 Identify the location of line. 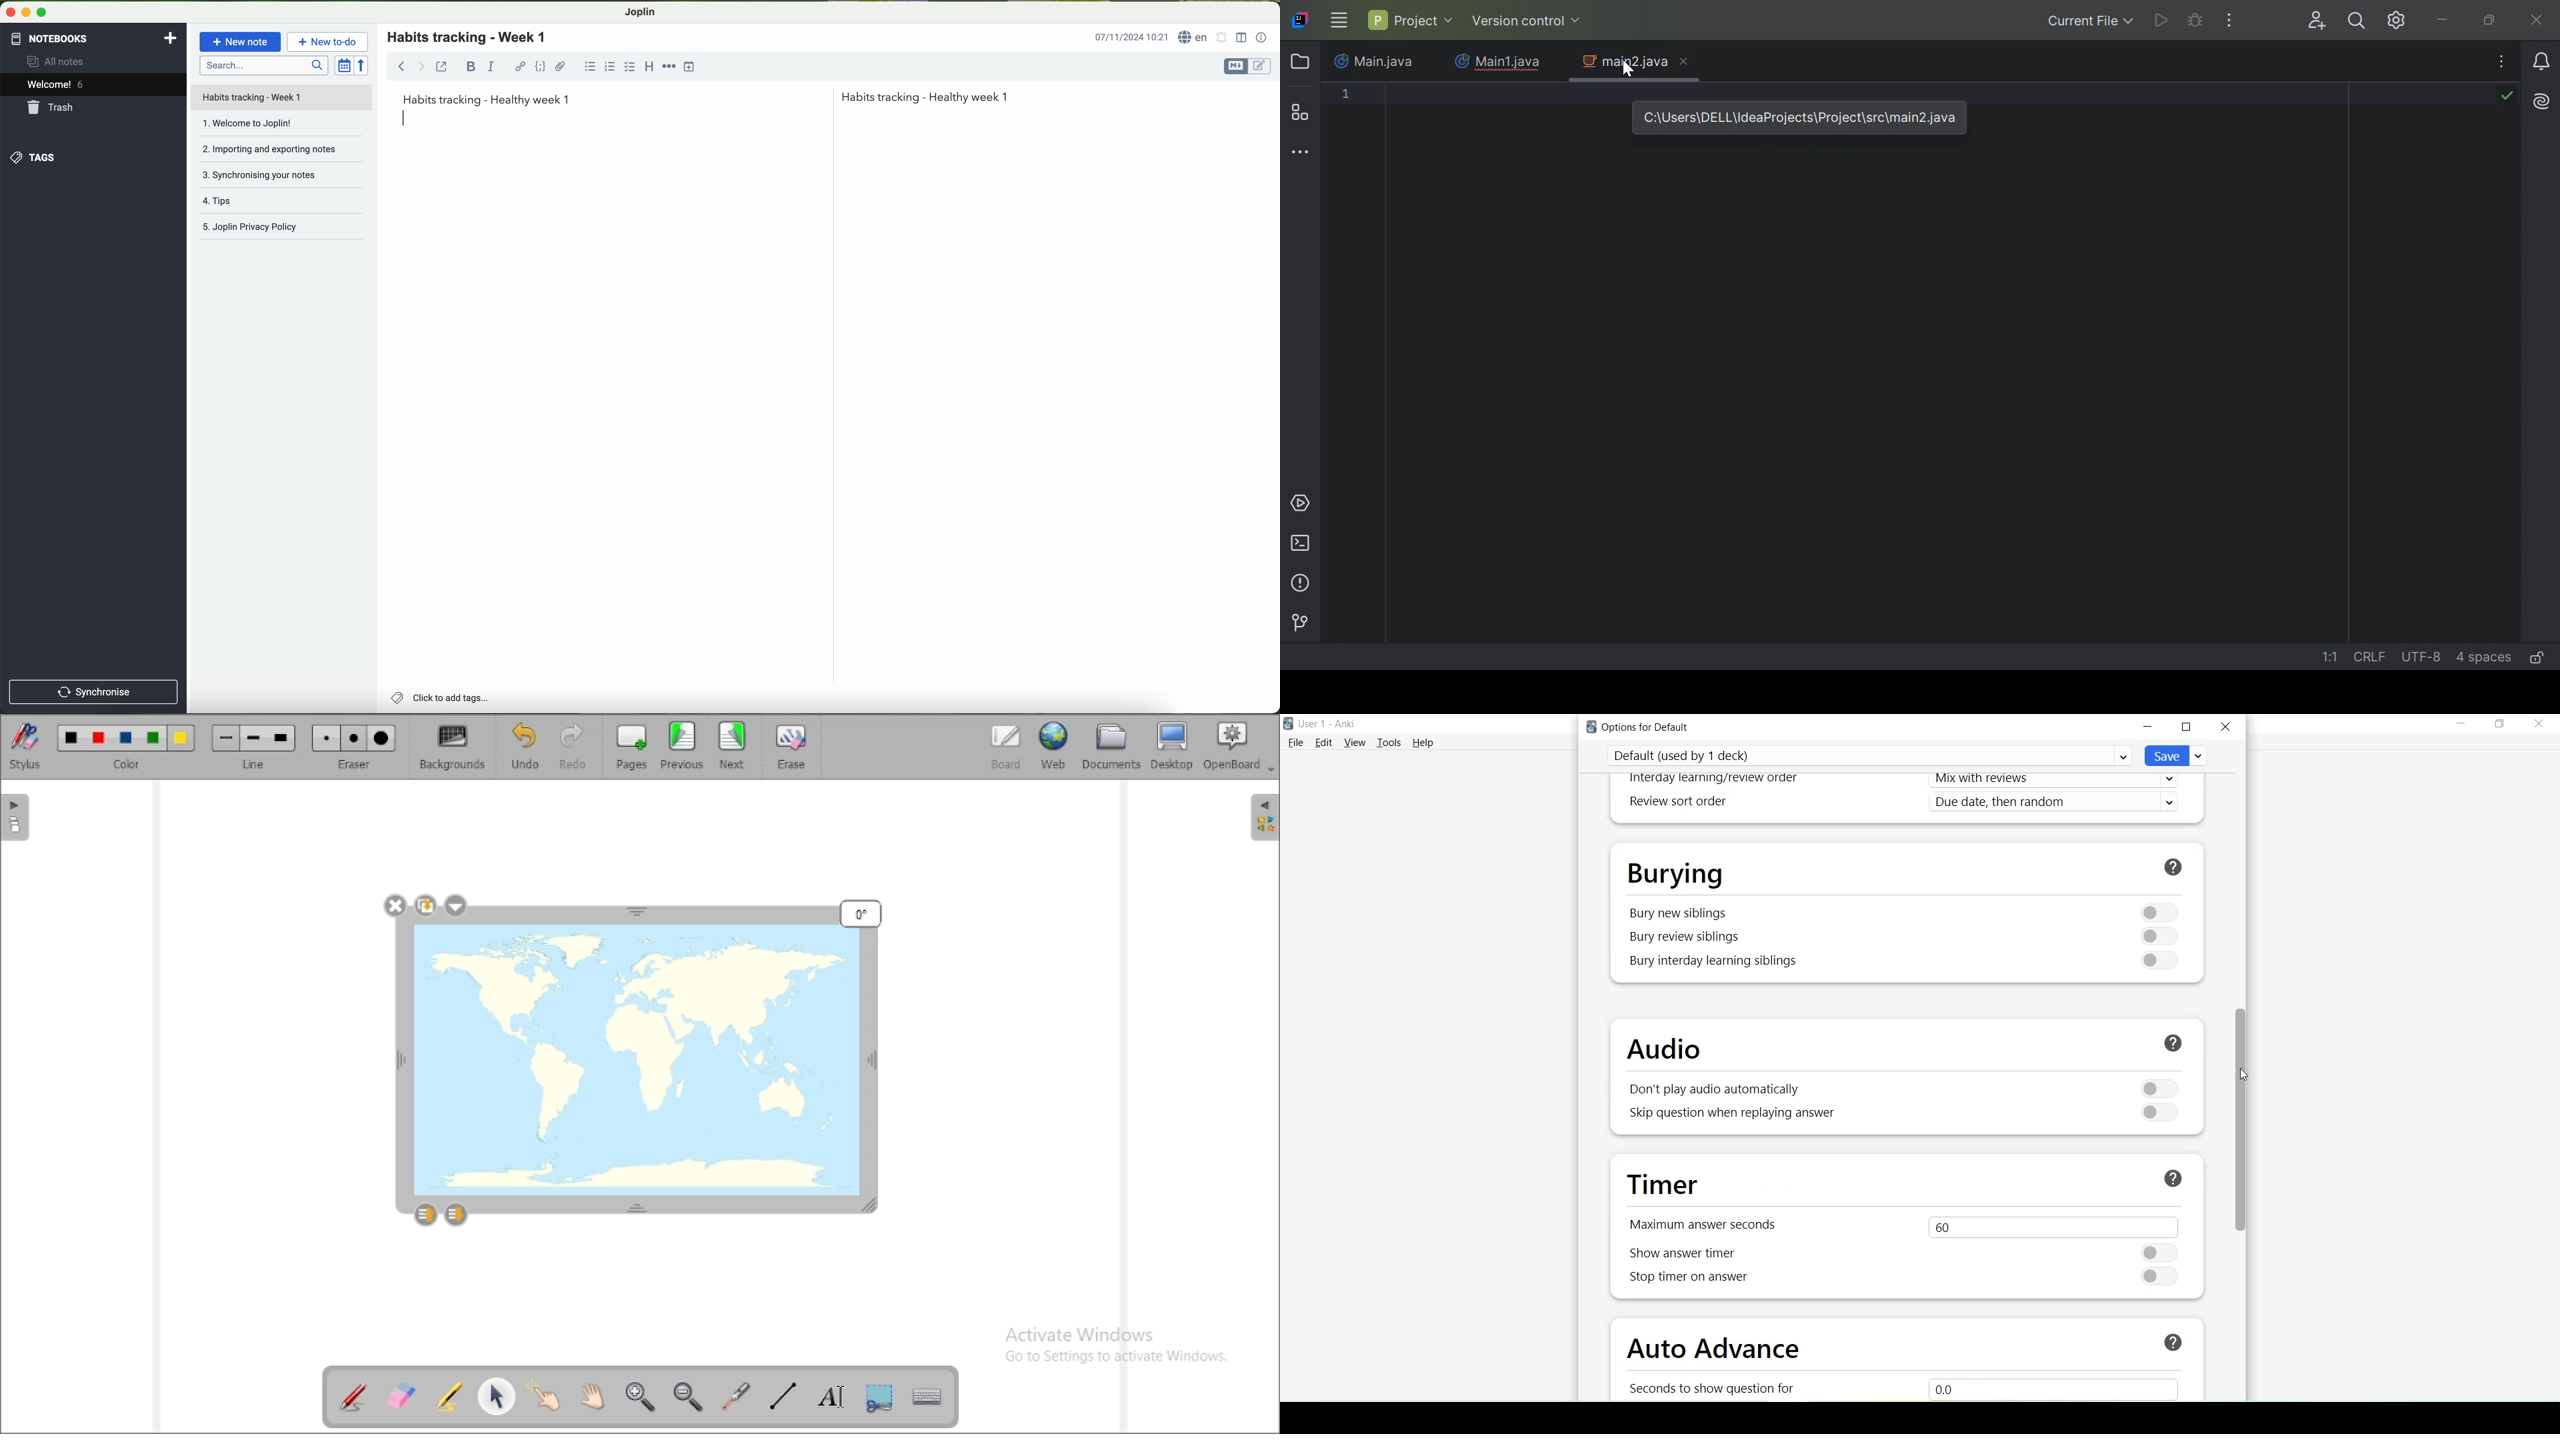
(254, 747).